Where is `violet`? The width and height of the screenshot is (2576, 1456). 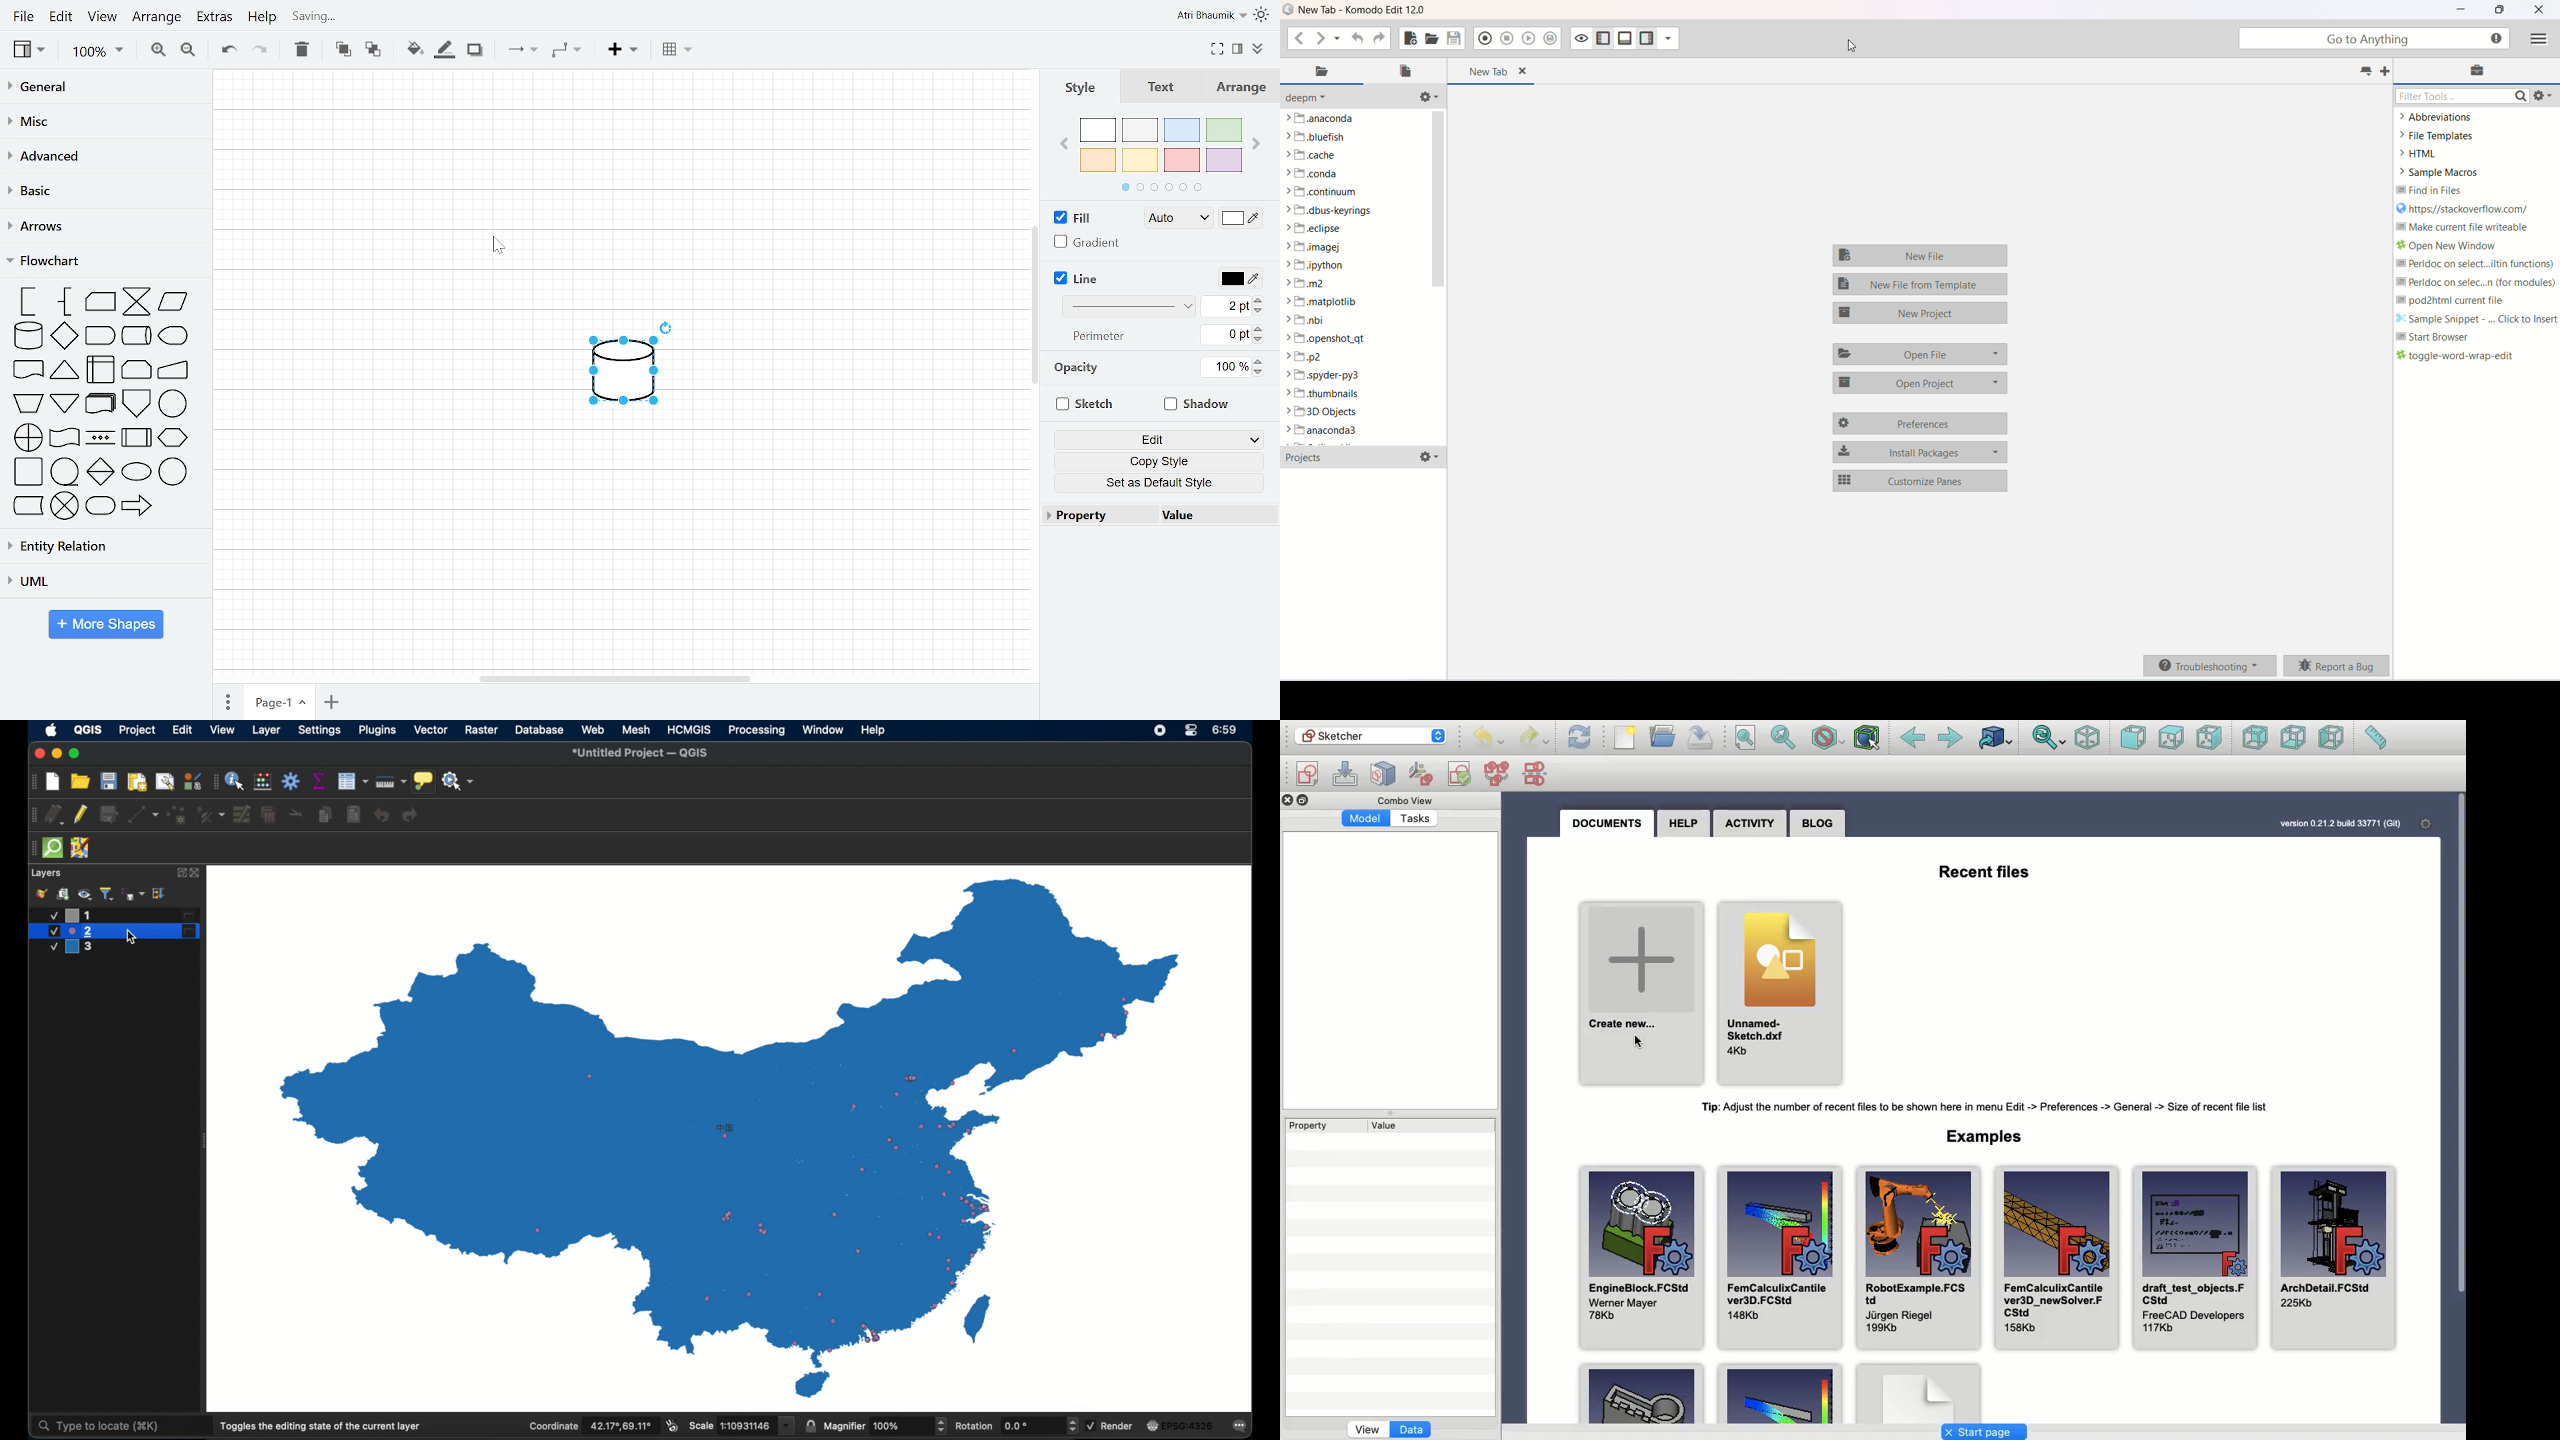 violet is located at coordinates (1224, 160).